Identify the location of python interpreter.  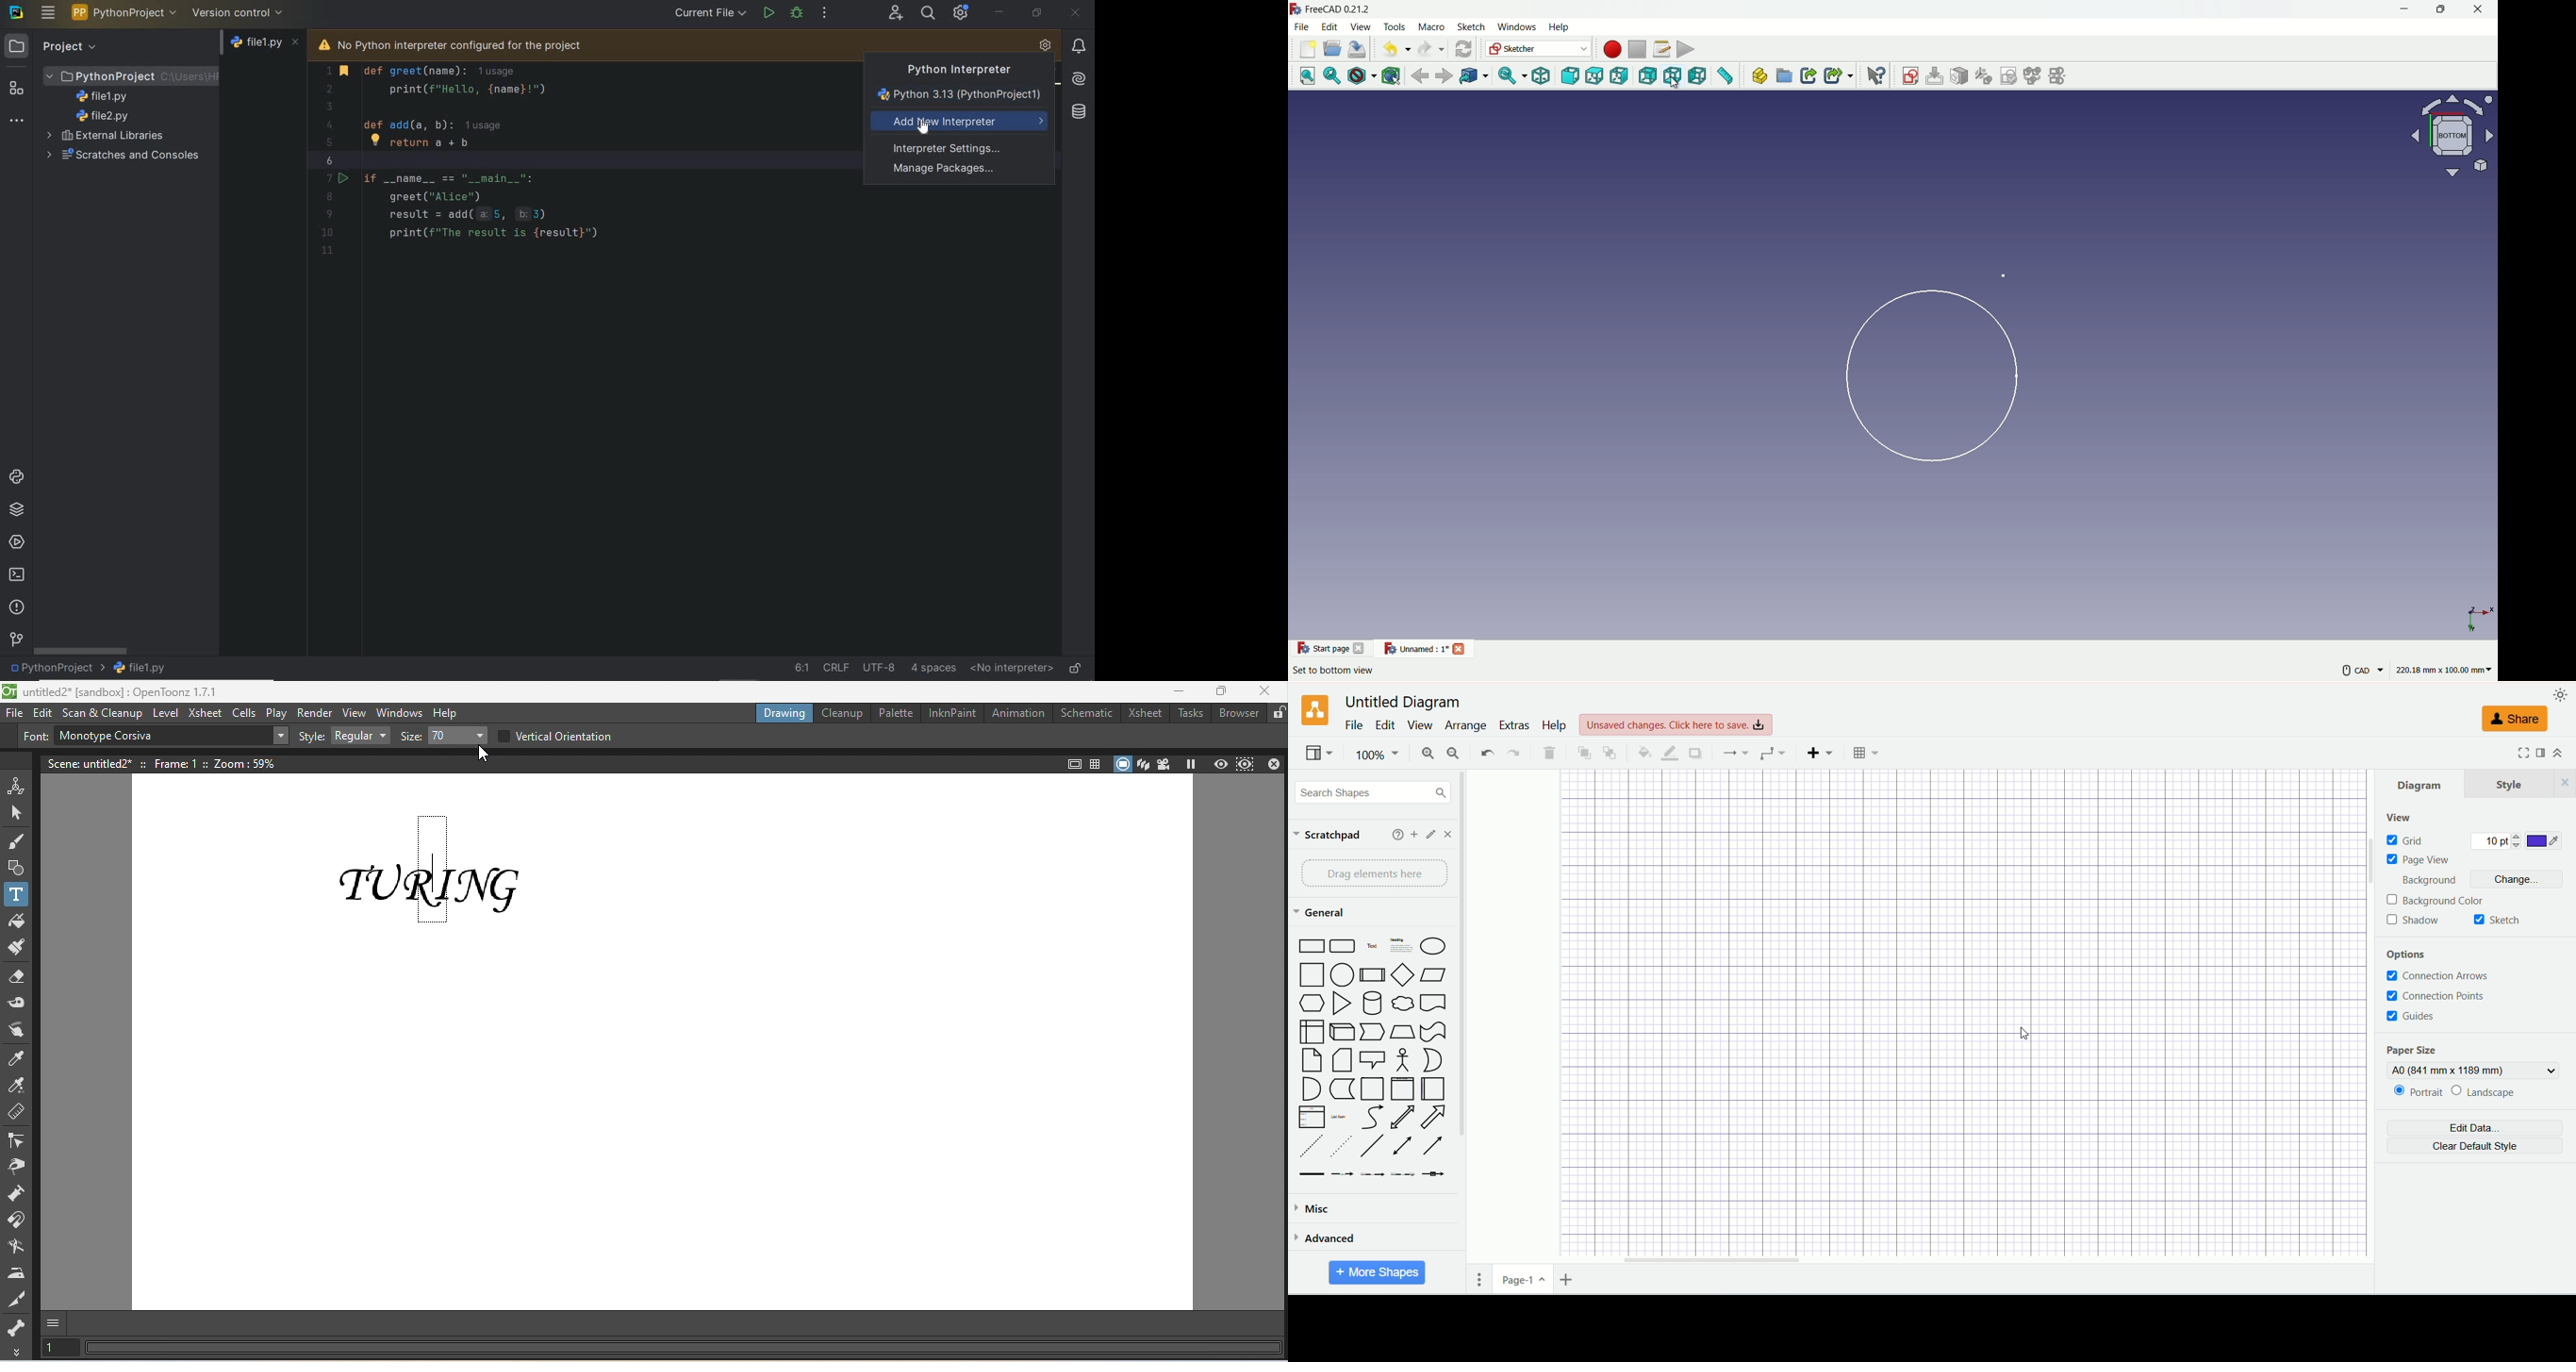
(1046, 46).